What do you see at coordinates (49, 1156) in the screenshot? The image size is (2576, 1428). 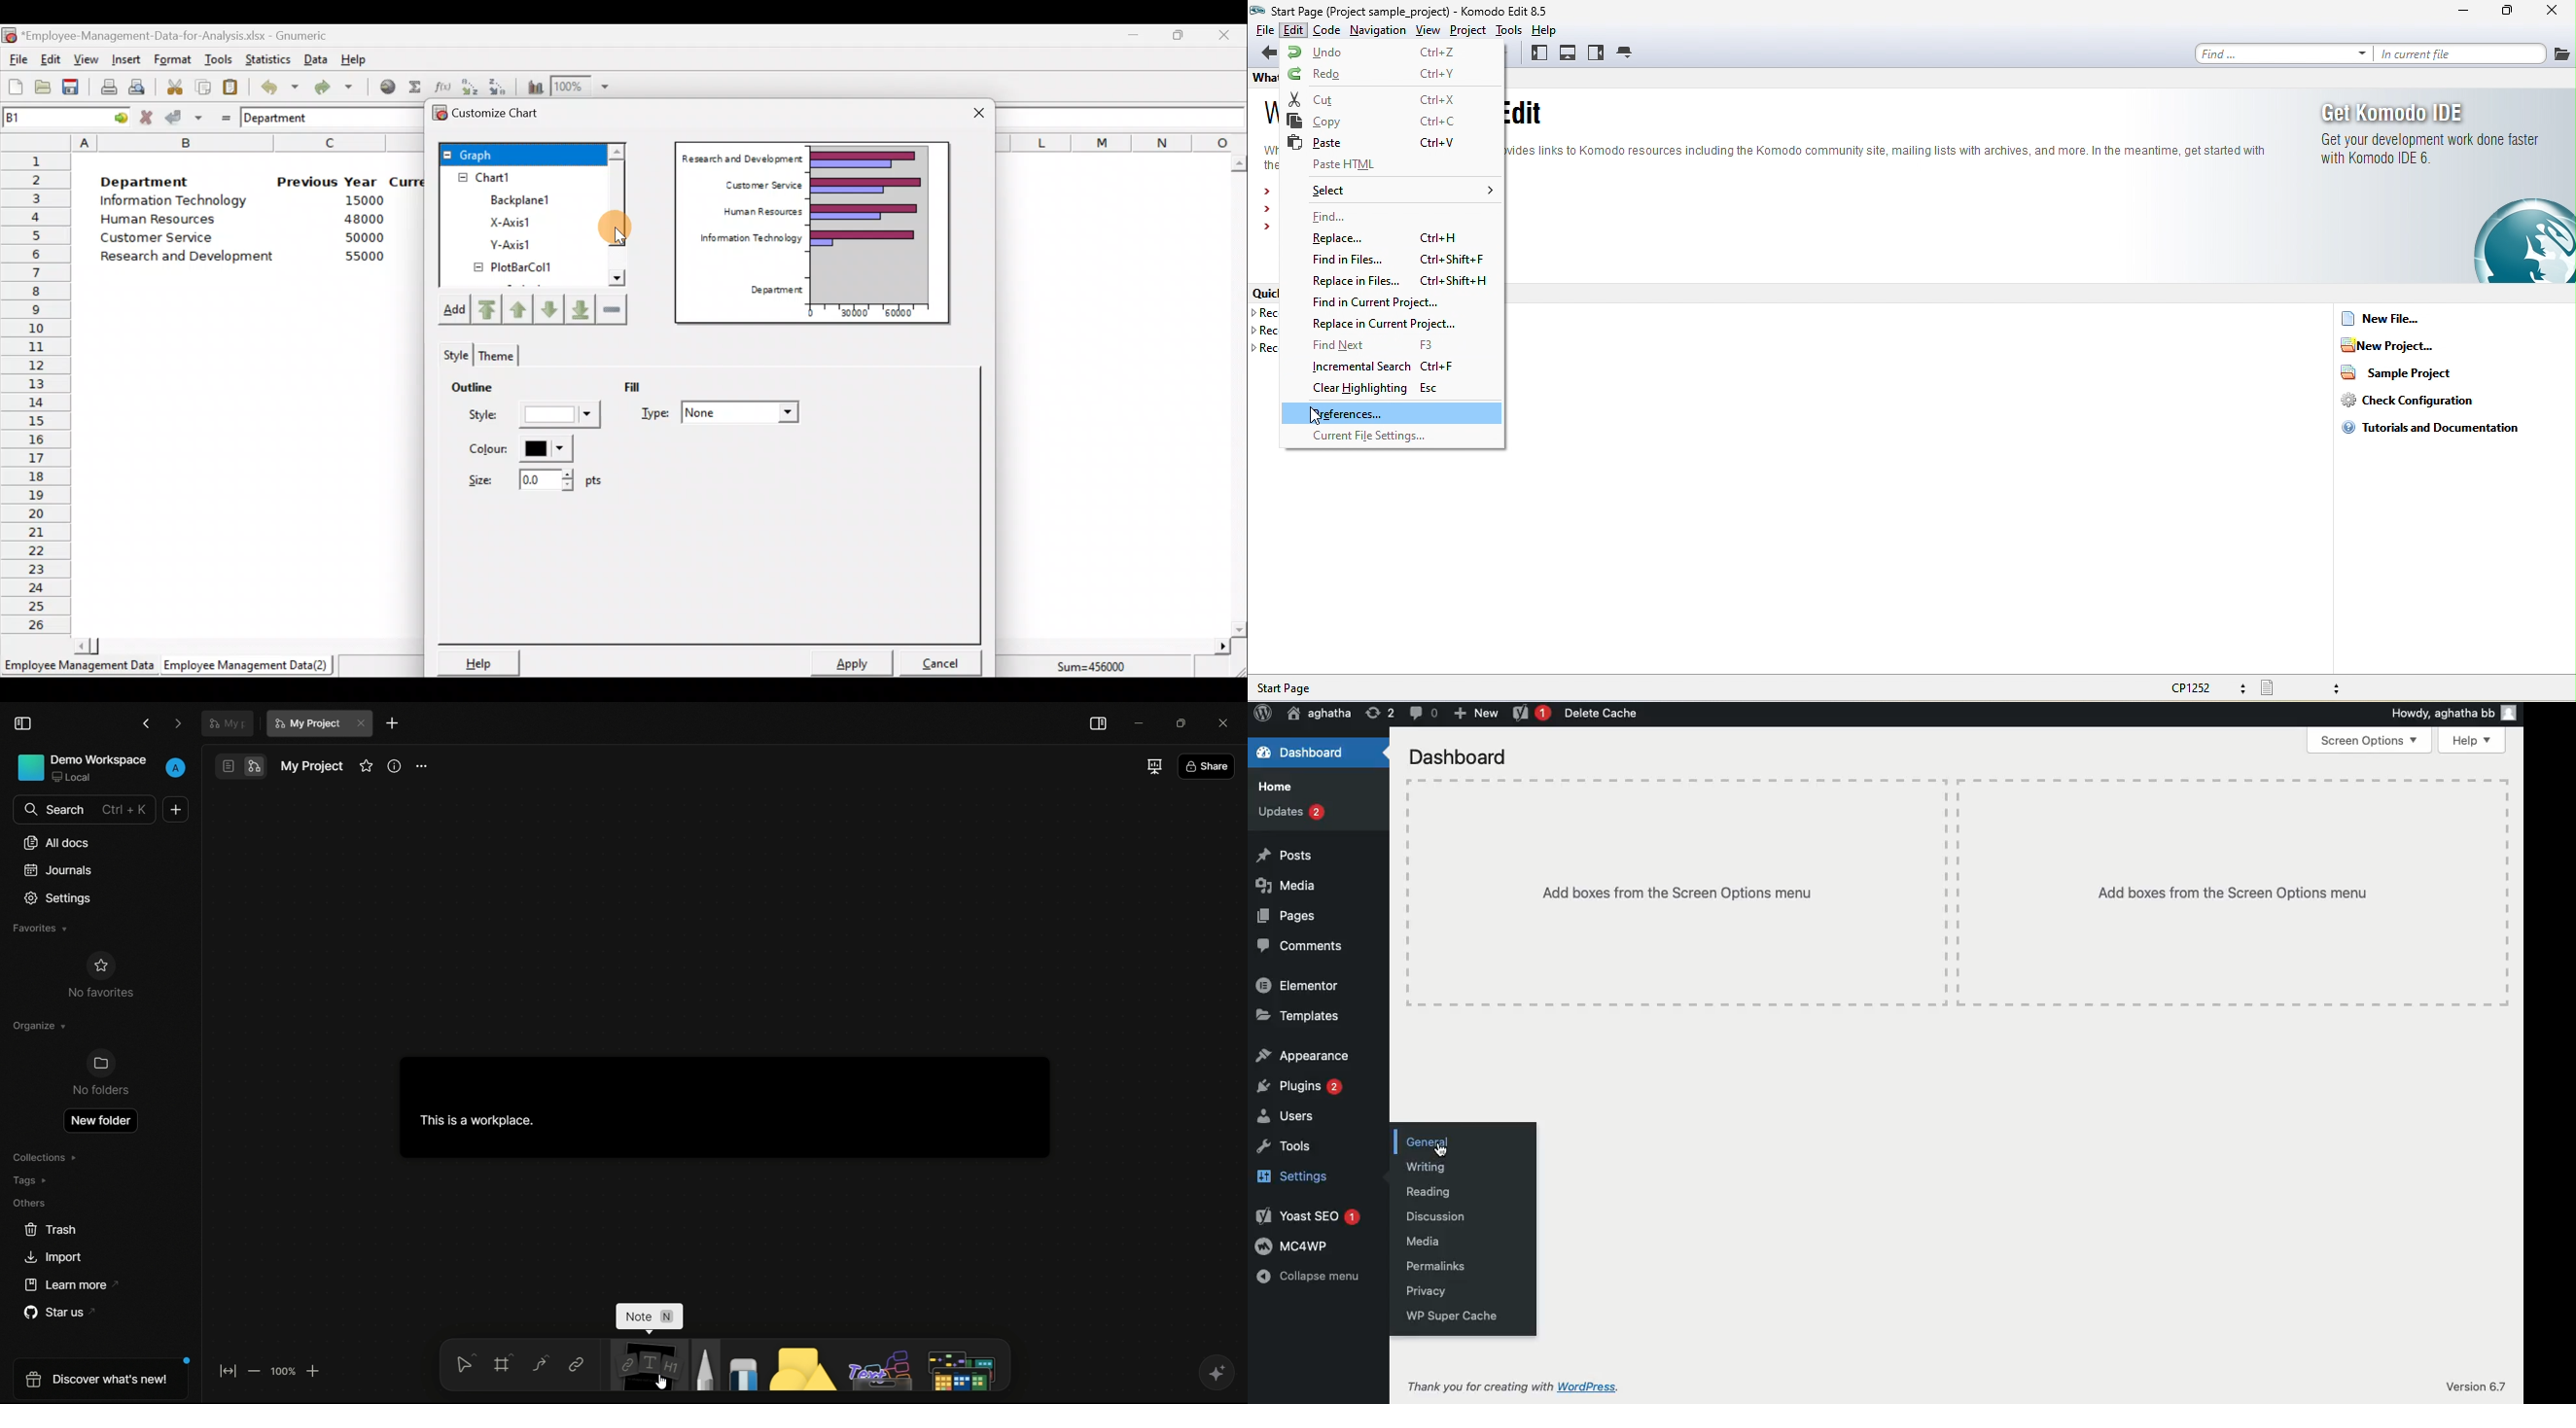 I see `collections` at bounding box center [49, 1156].